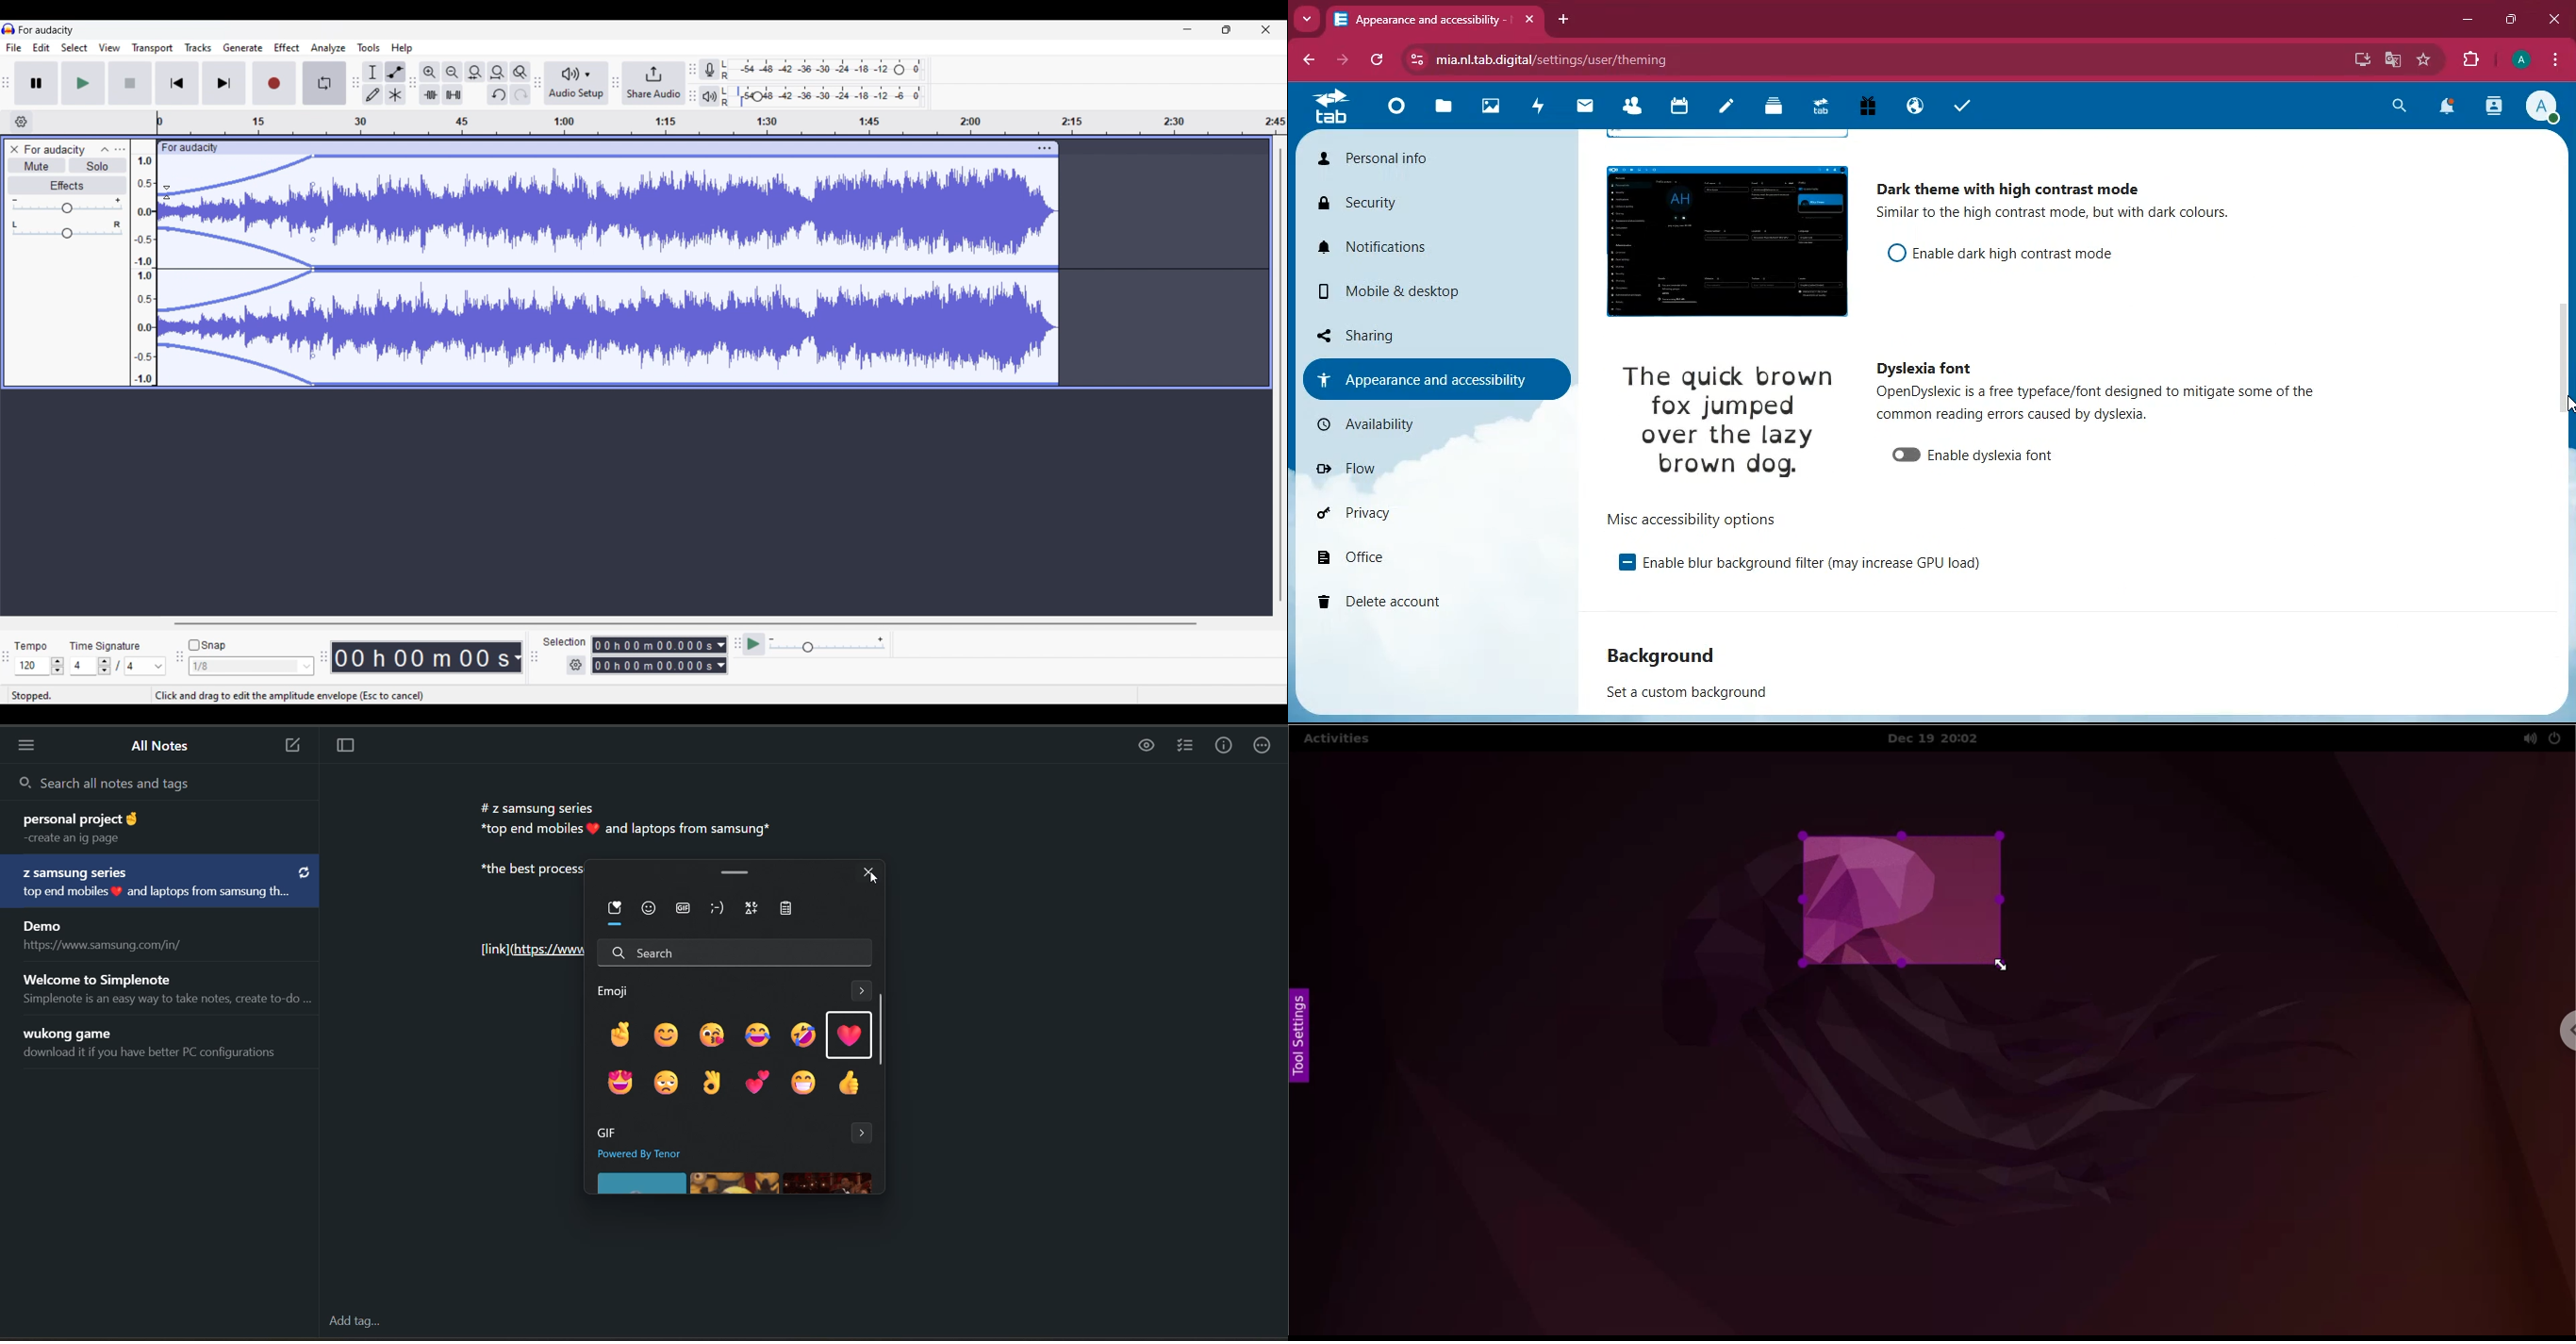 This screenshot has width=2576, height=1344. Describe the element at coordinates (710, 1034) in the screenshot. I see `emoji 3` at that location.